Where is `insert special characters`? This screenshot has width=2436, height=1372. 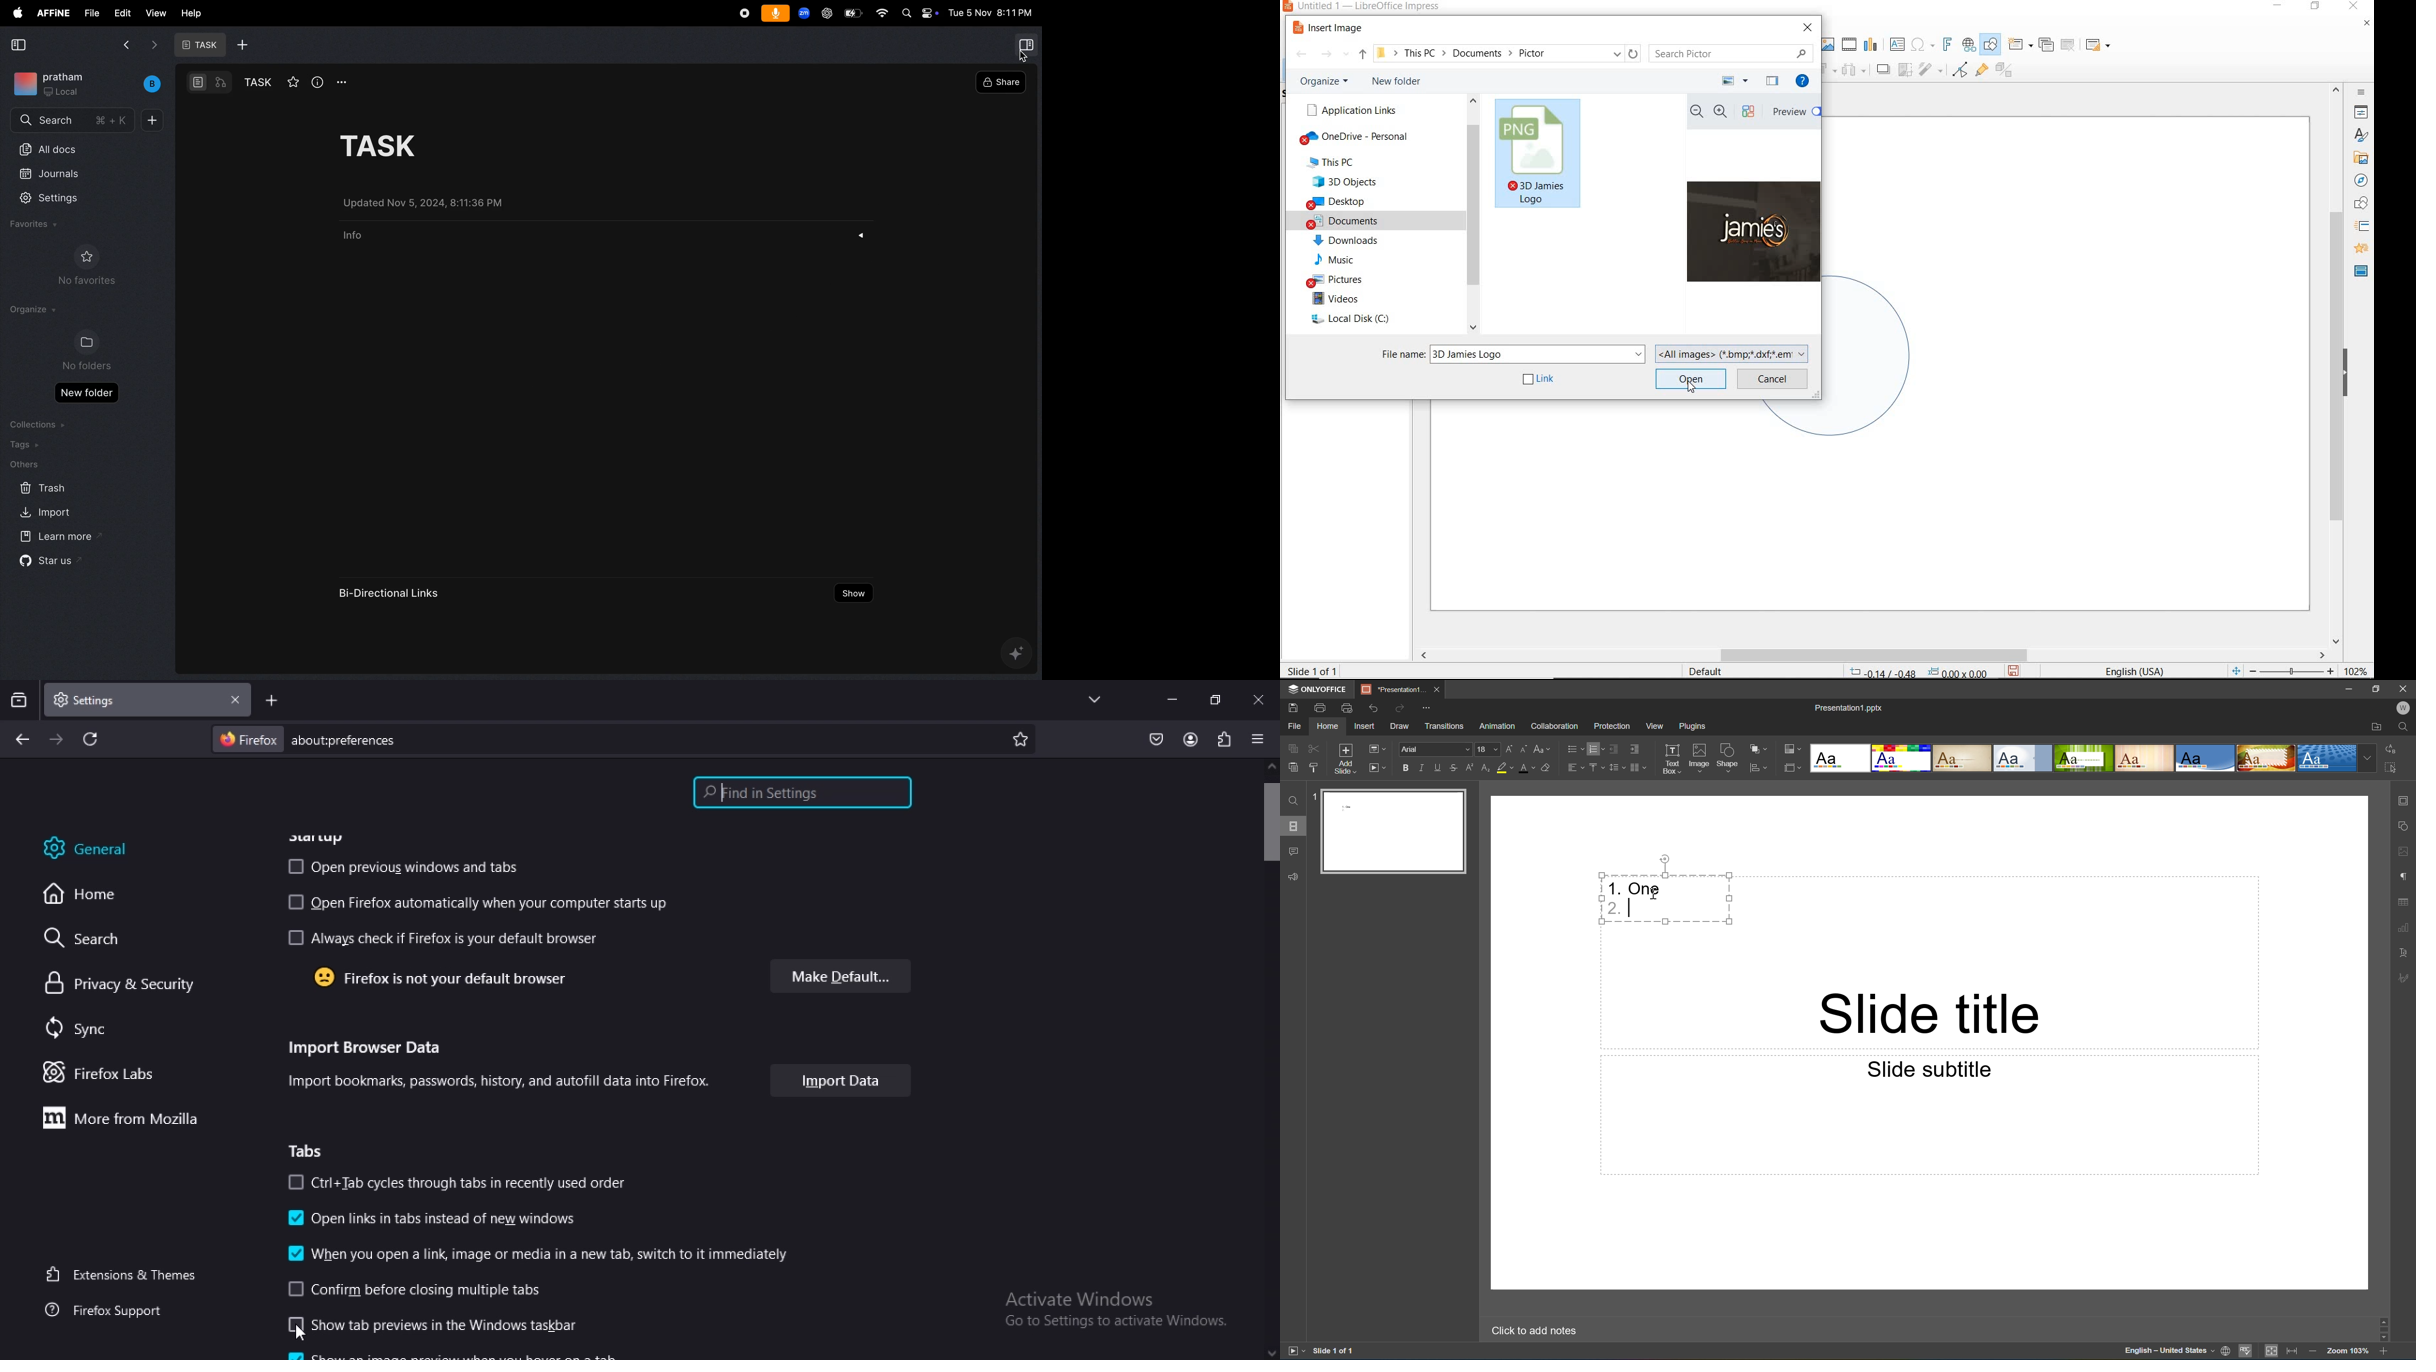
insert special characters is located at coordinates (1920, 43).